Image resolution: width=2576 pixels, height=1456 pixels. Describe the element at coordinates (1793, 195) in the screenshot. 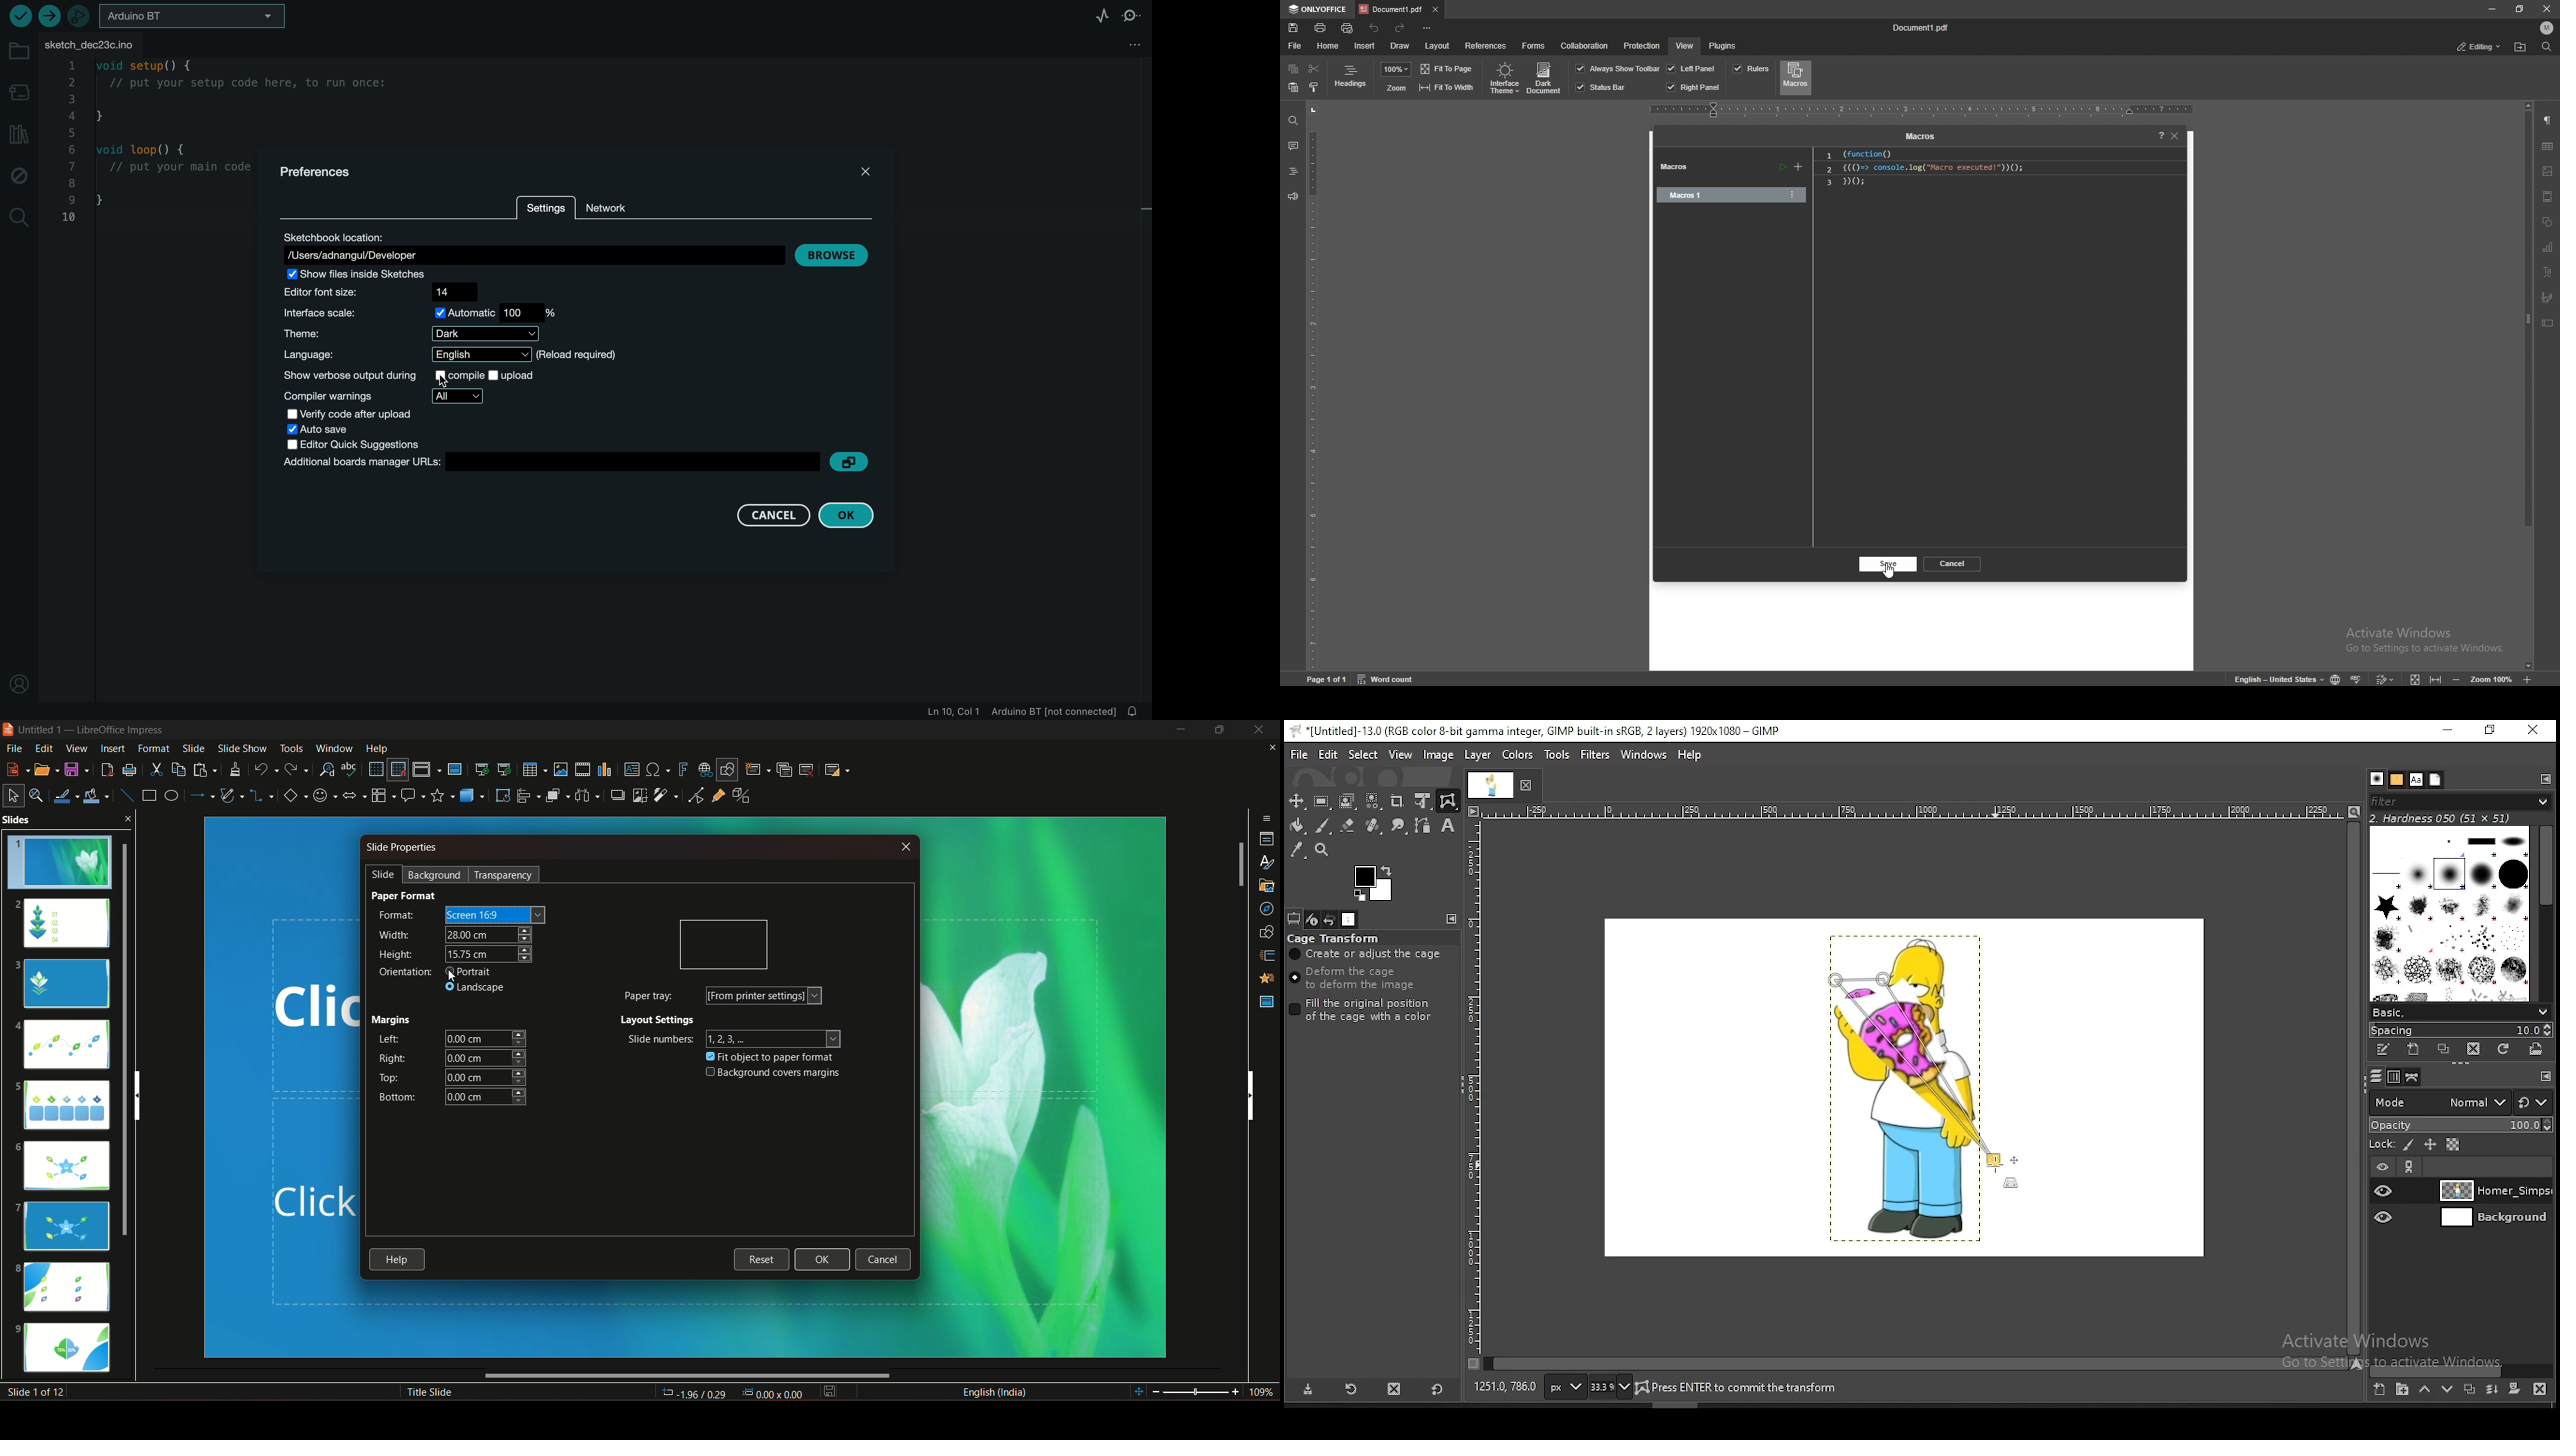

I see `options` at that location.